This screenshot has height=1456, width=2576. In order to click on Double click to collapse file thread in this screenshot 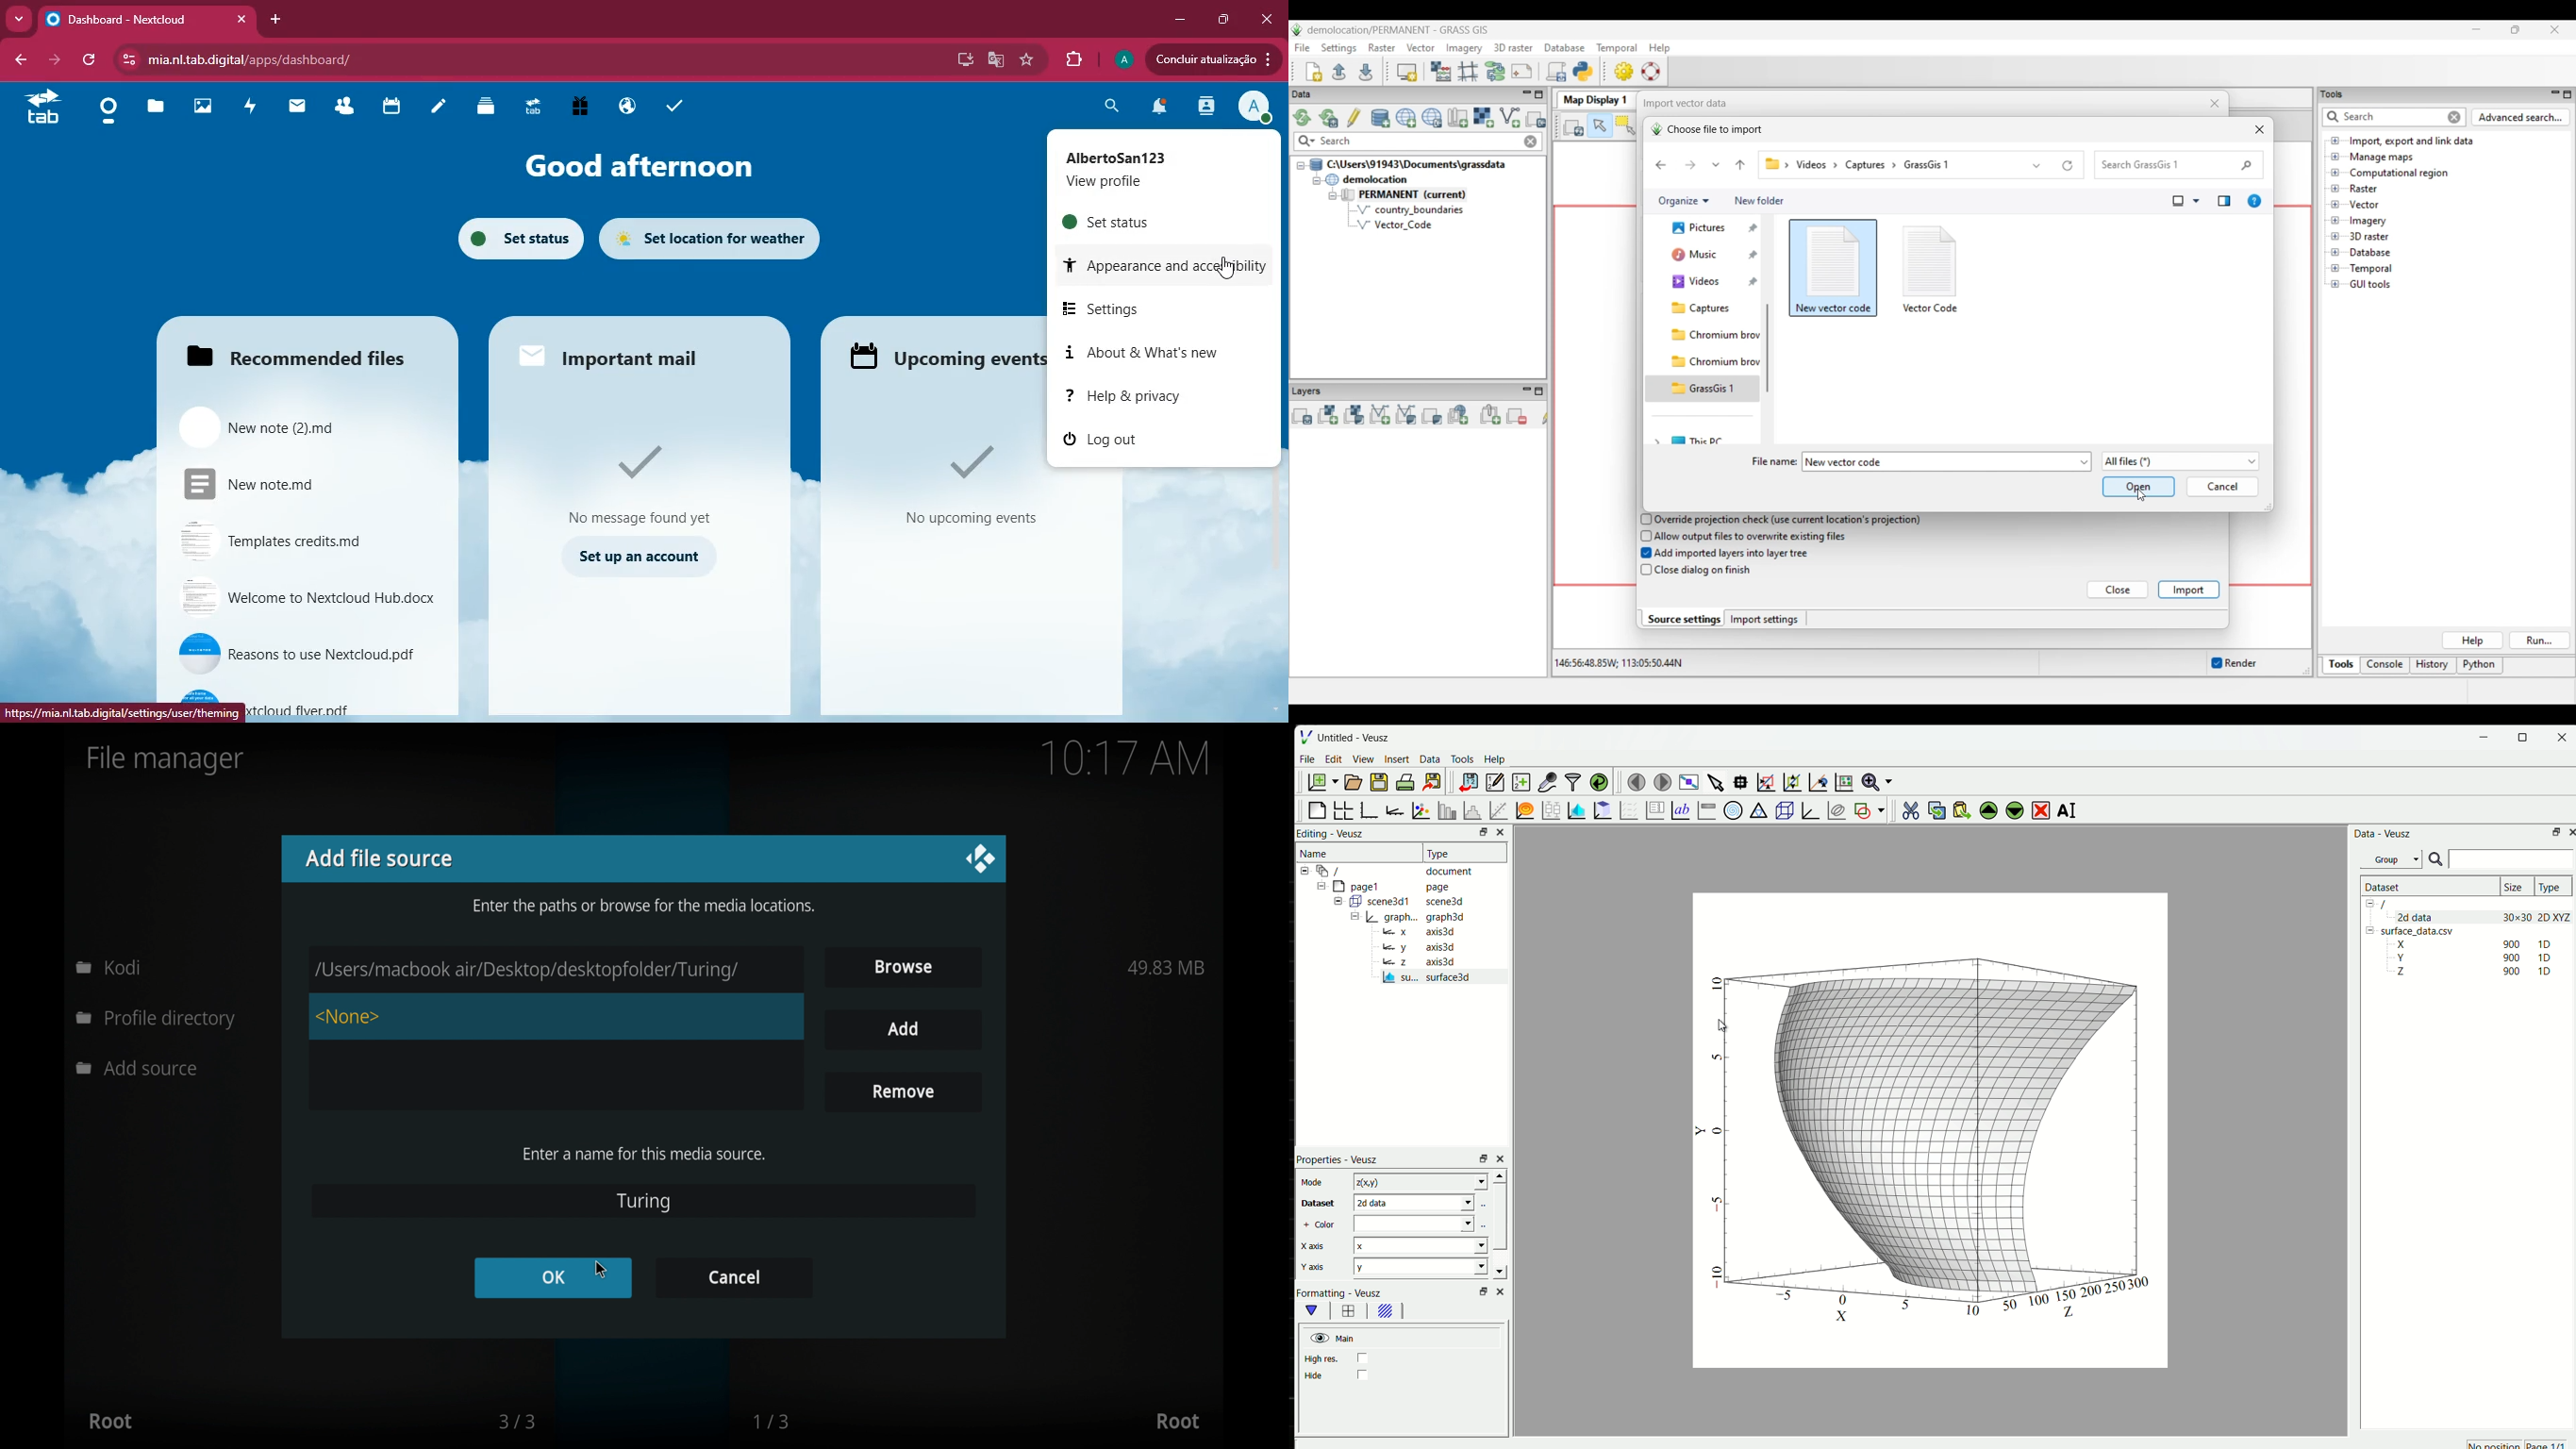, I will do `click(1408, 164)`.